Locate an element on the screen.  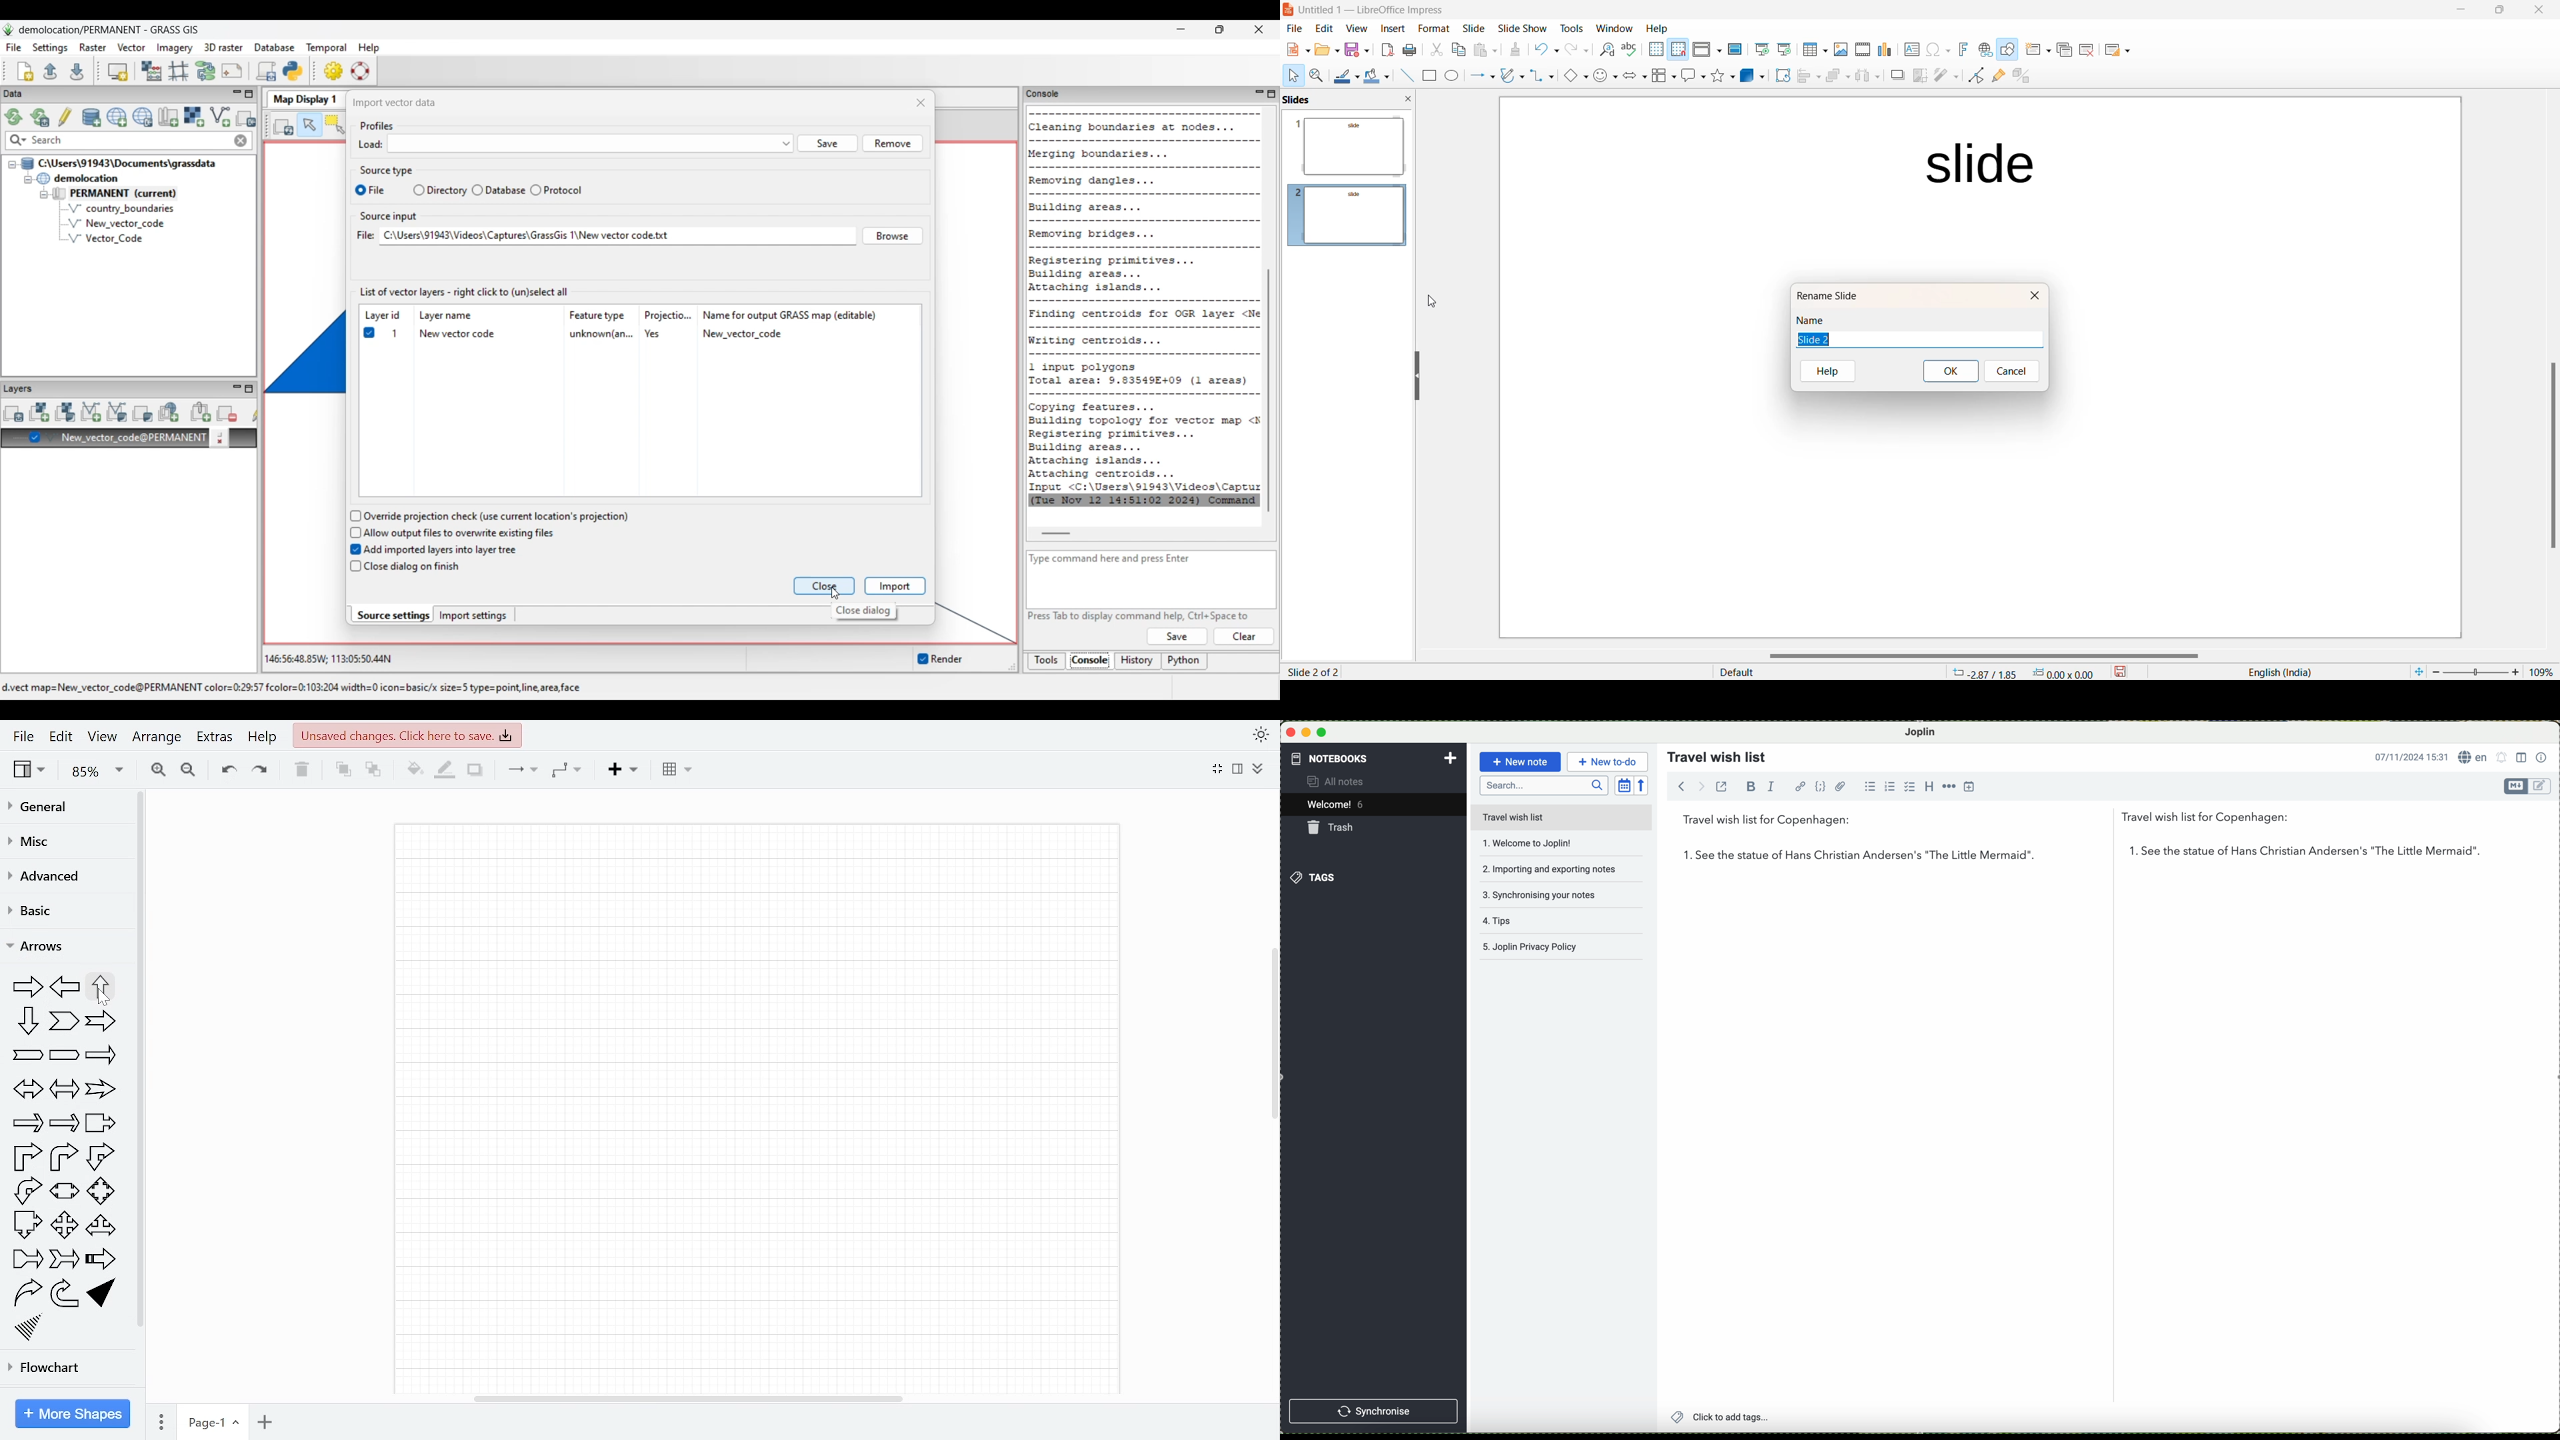
reverse sort order is located at coordinates (1644, 785).